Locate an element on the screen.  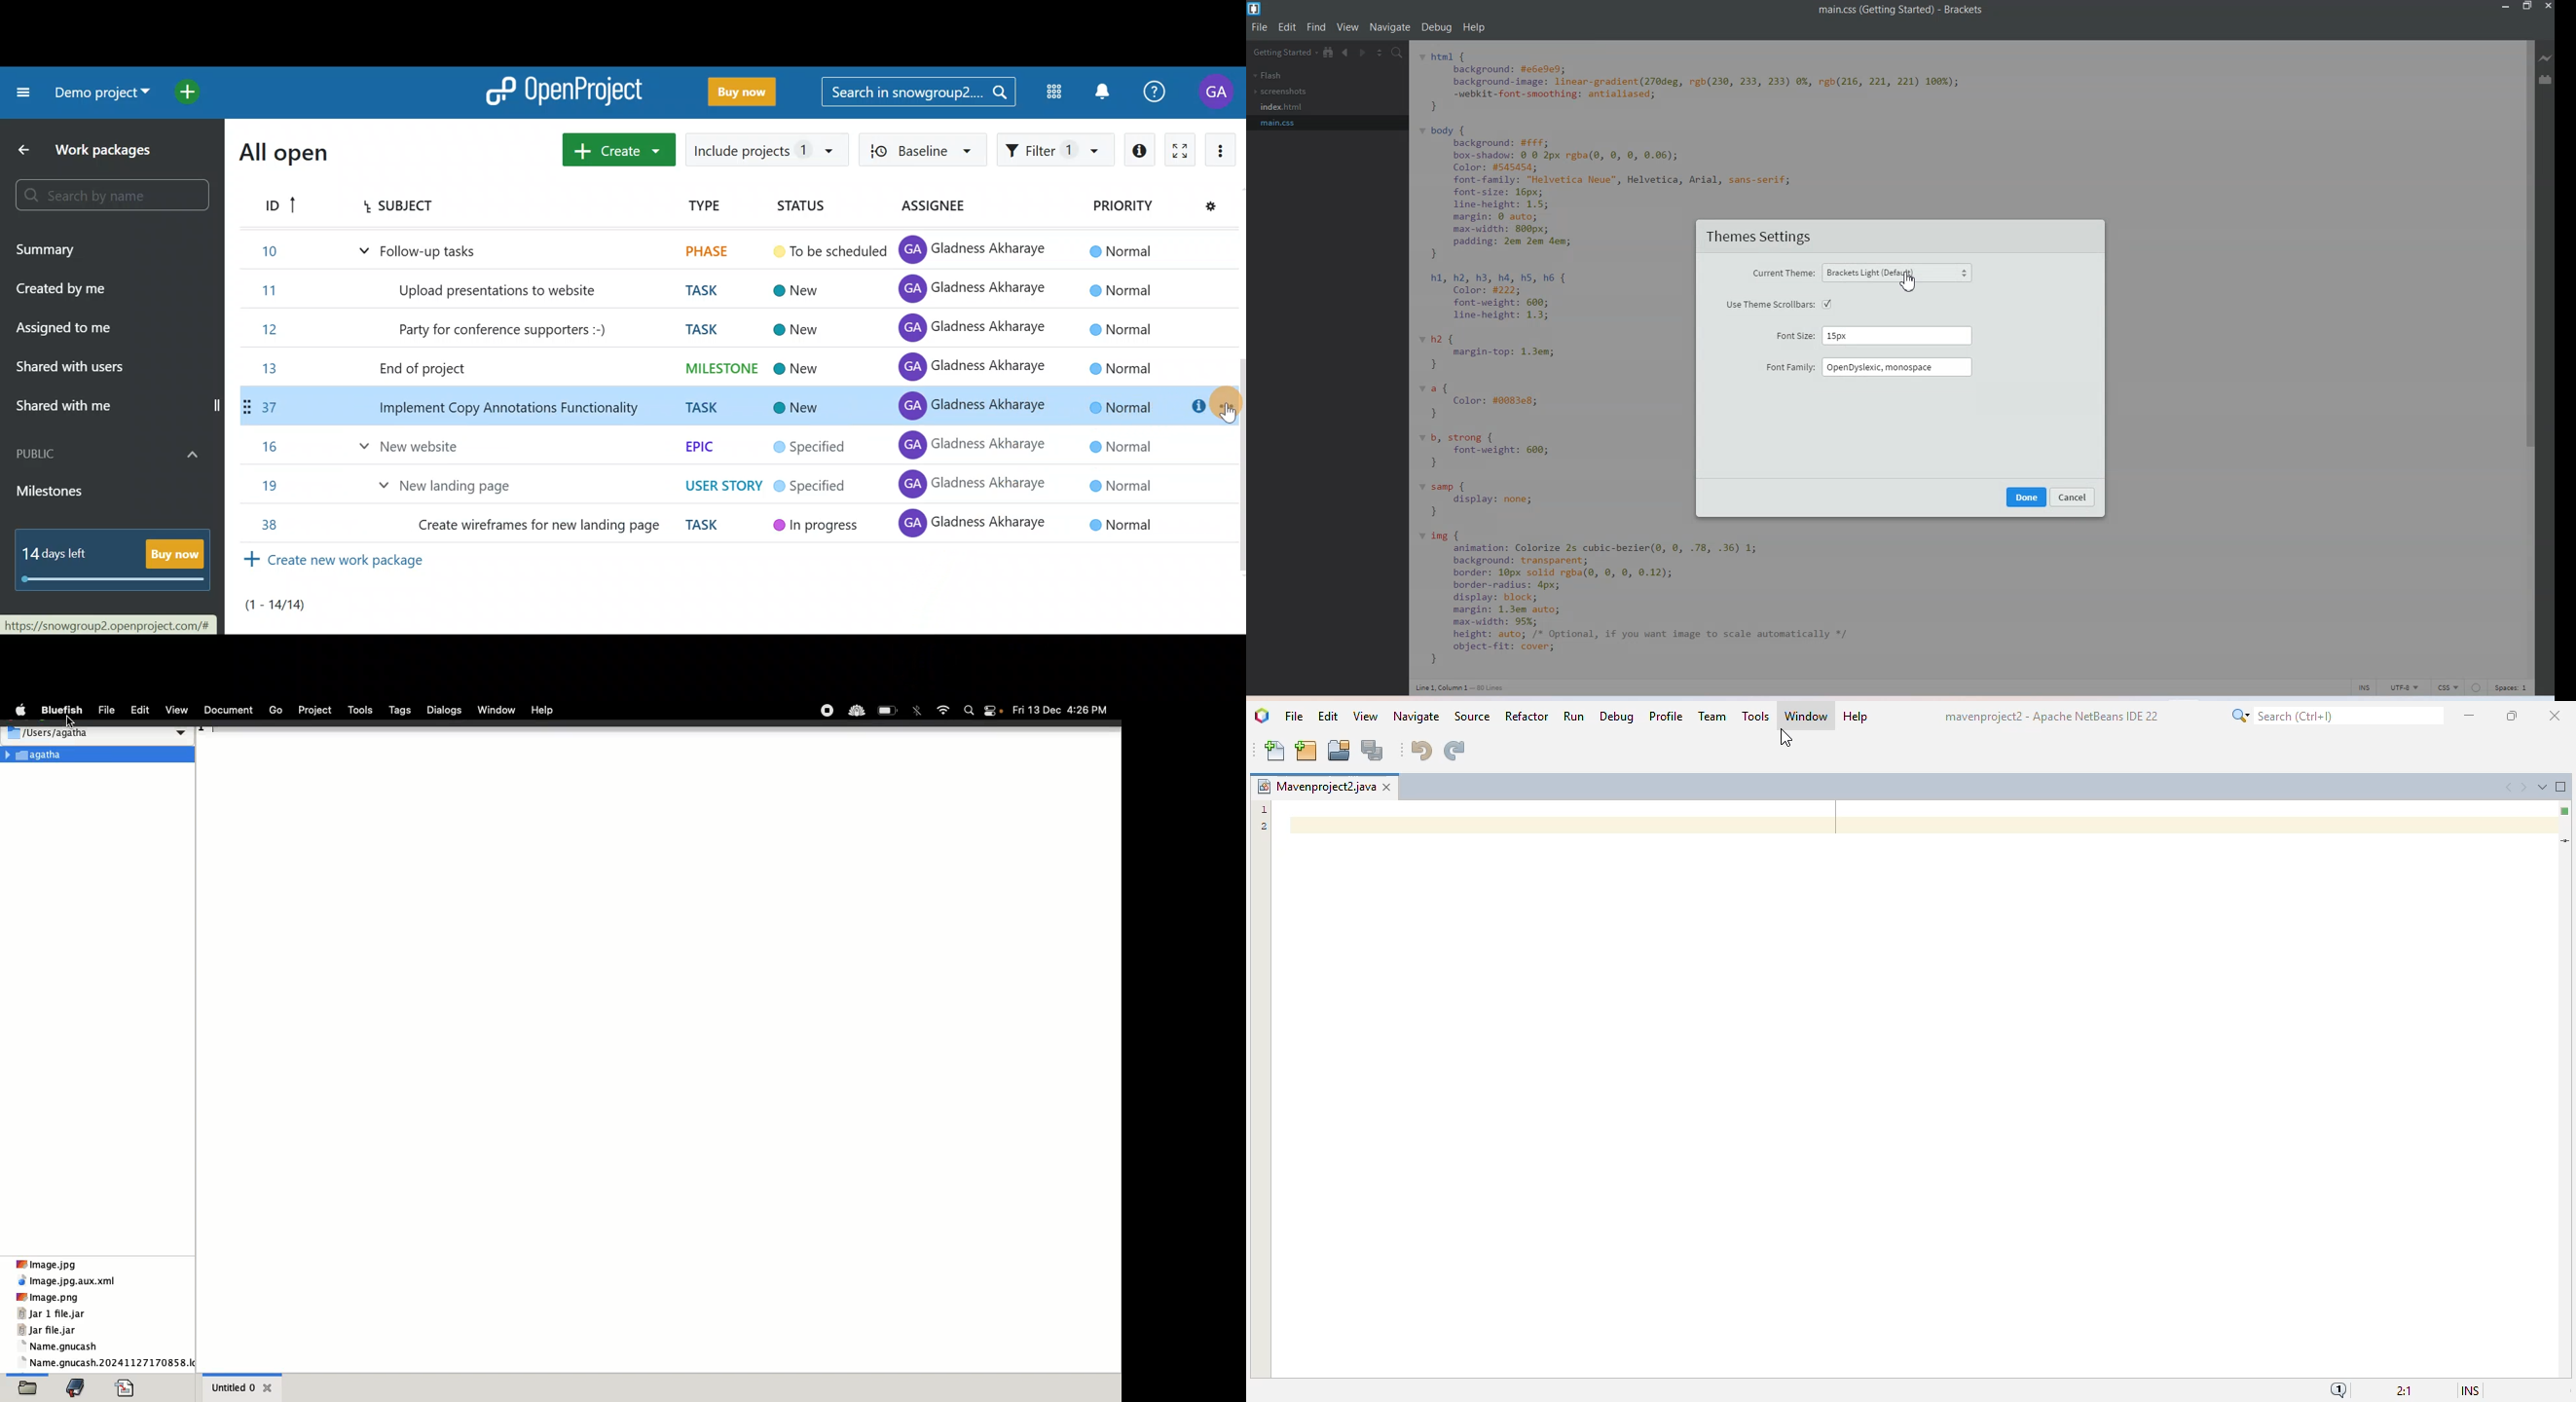
line numbers is located at coordinates (1263, 817).